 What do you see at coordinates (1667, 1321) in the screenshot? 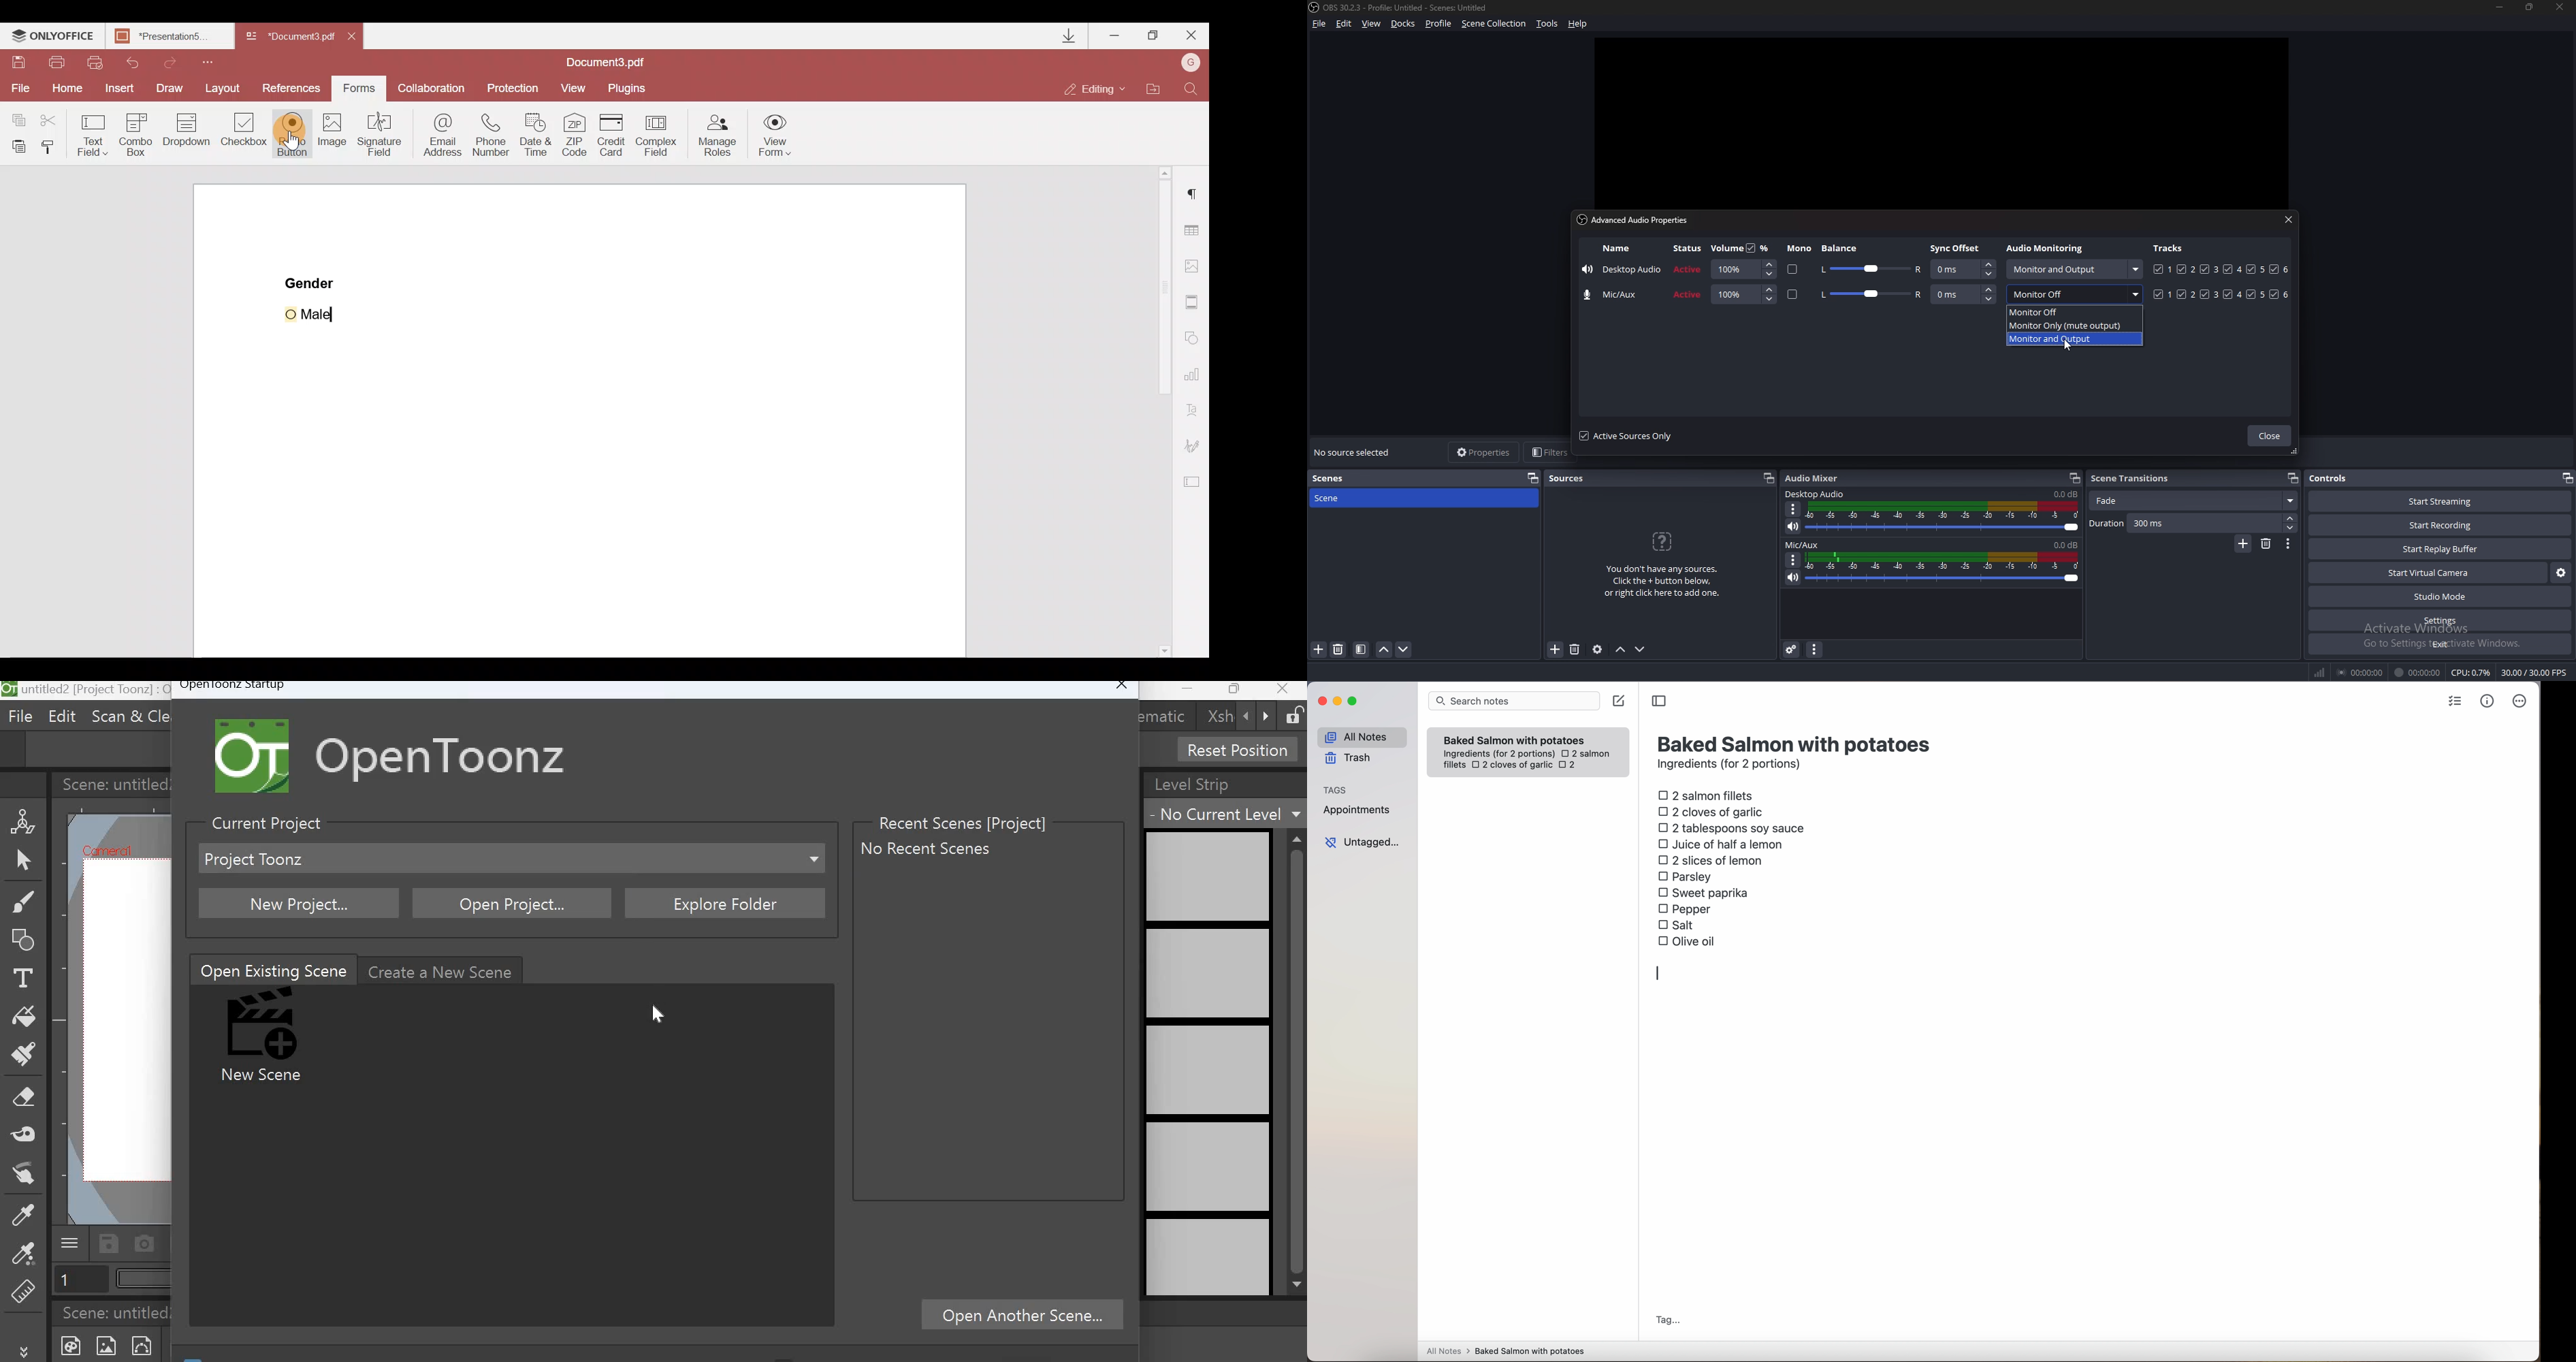
I see `tag` at bounding box center [1667, 1321].